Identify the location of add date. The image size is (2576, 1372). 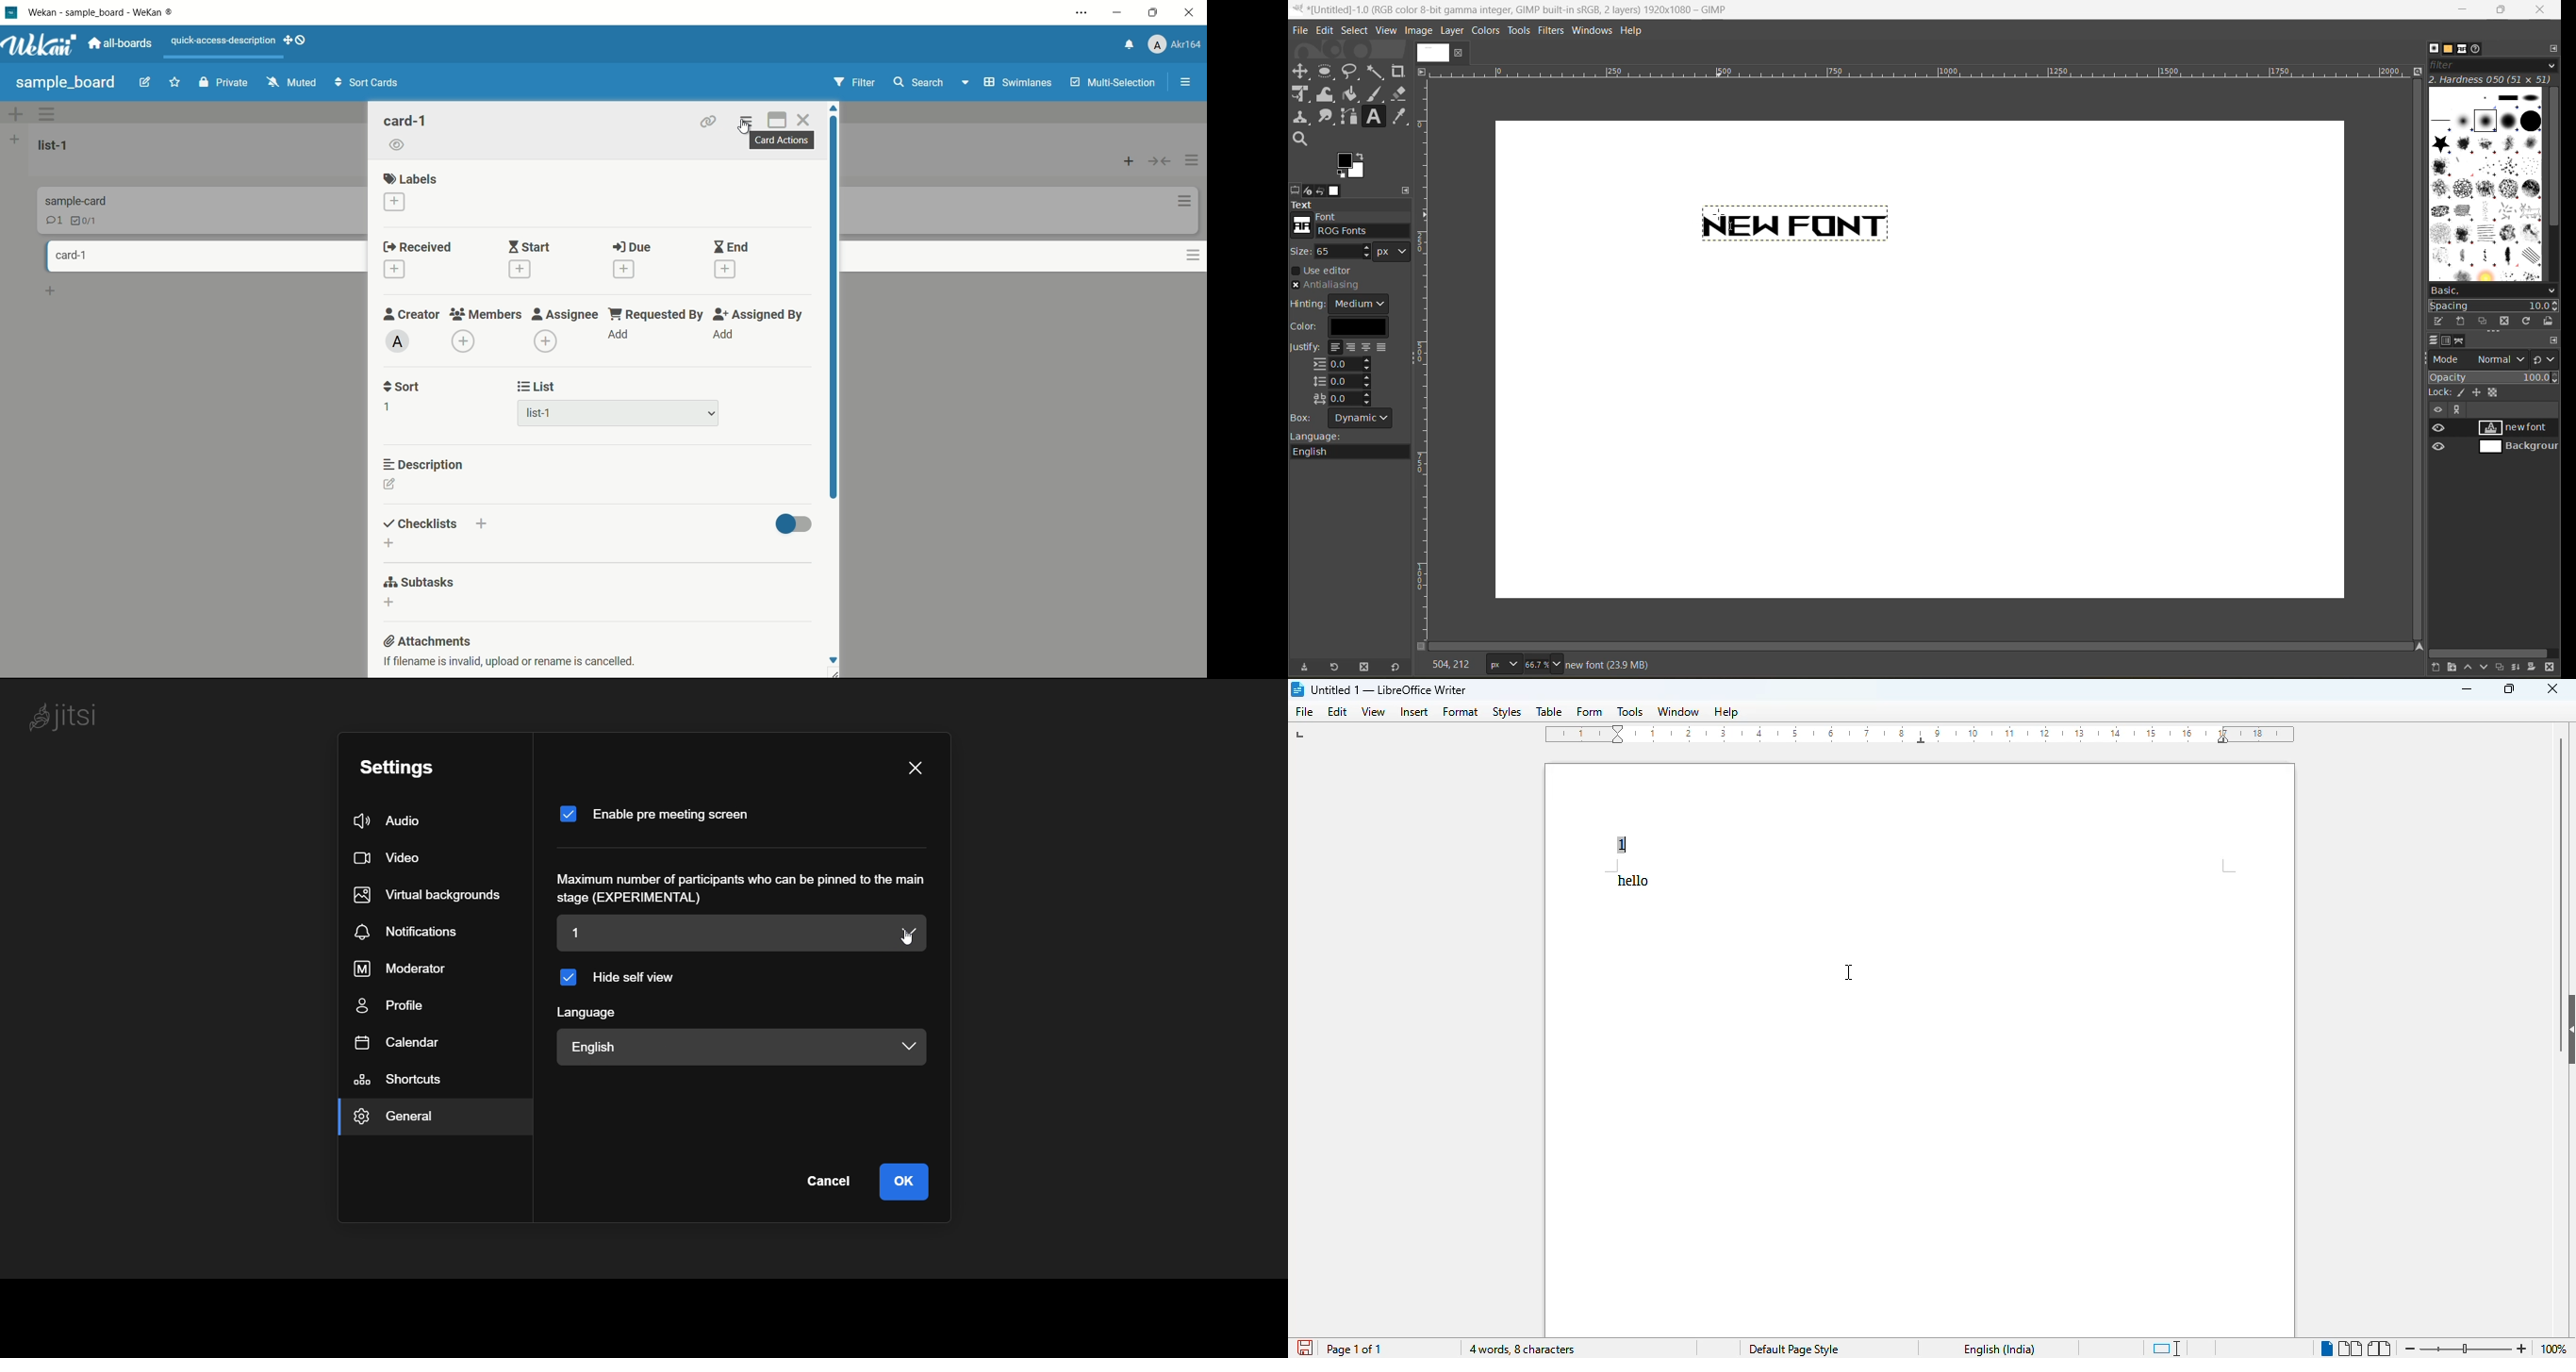
(624, 270).